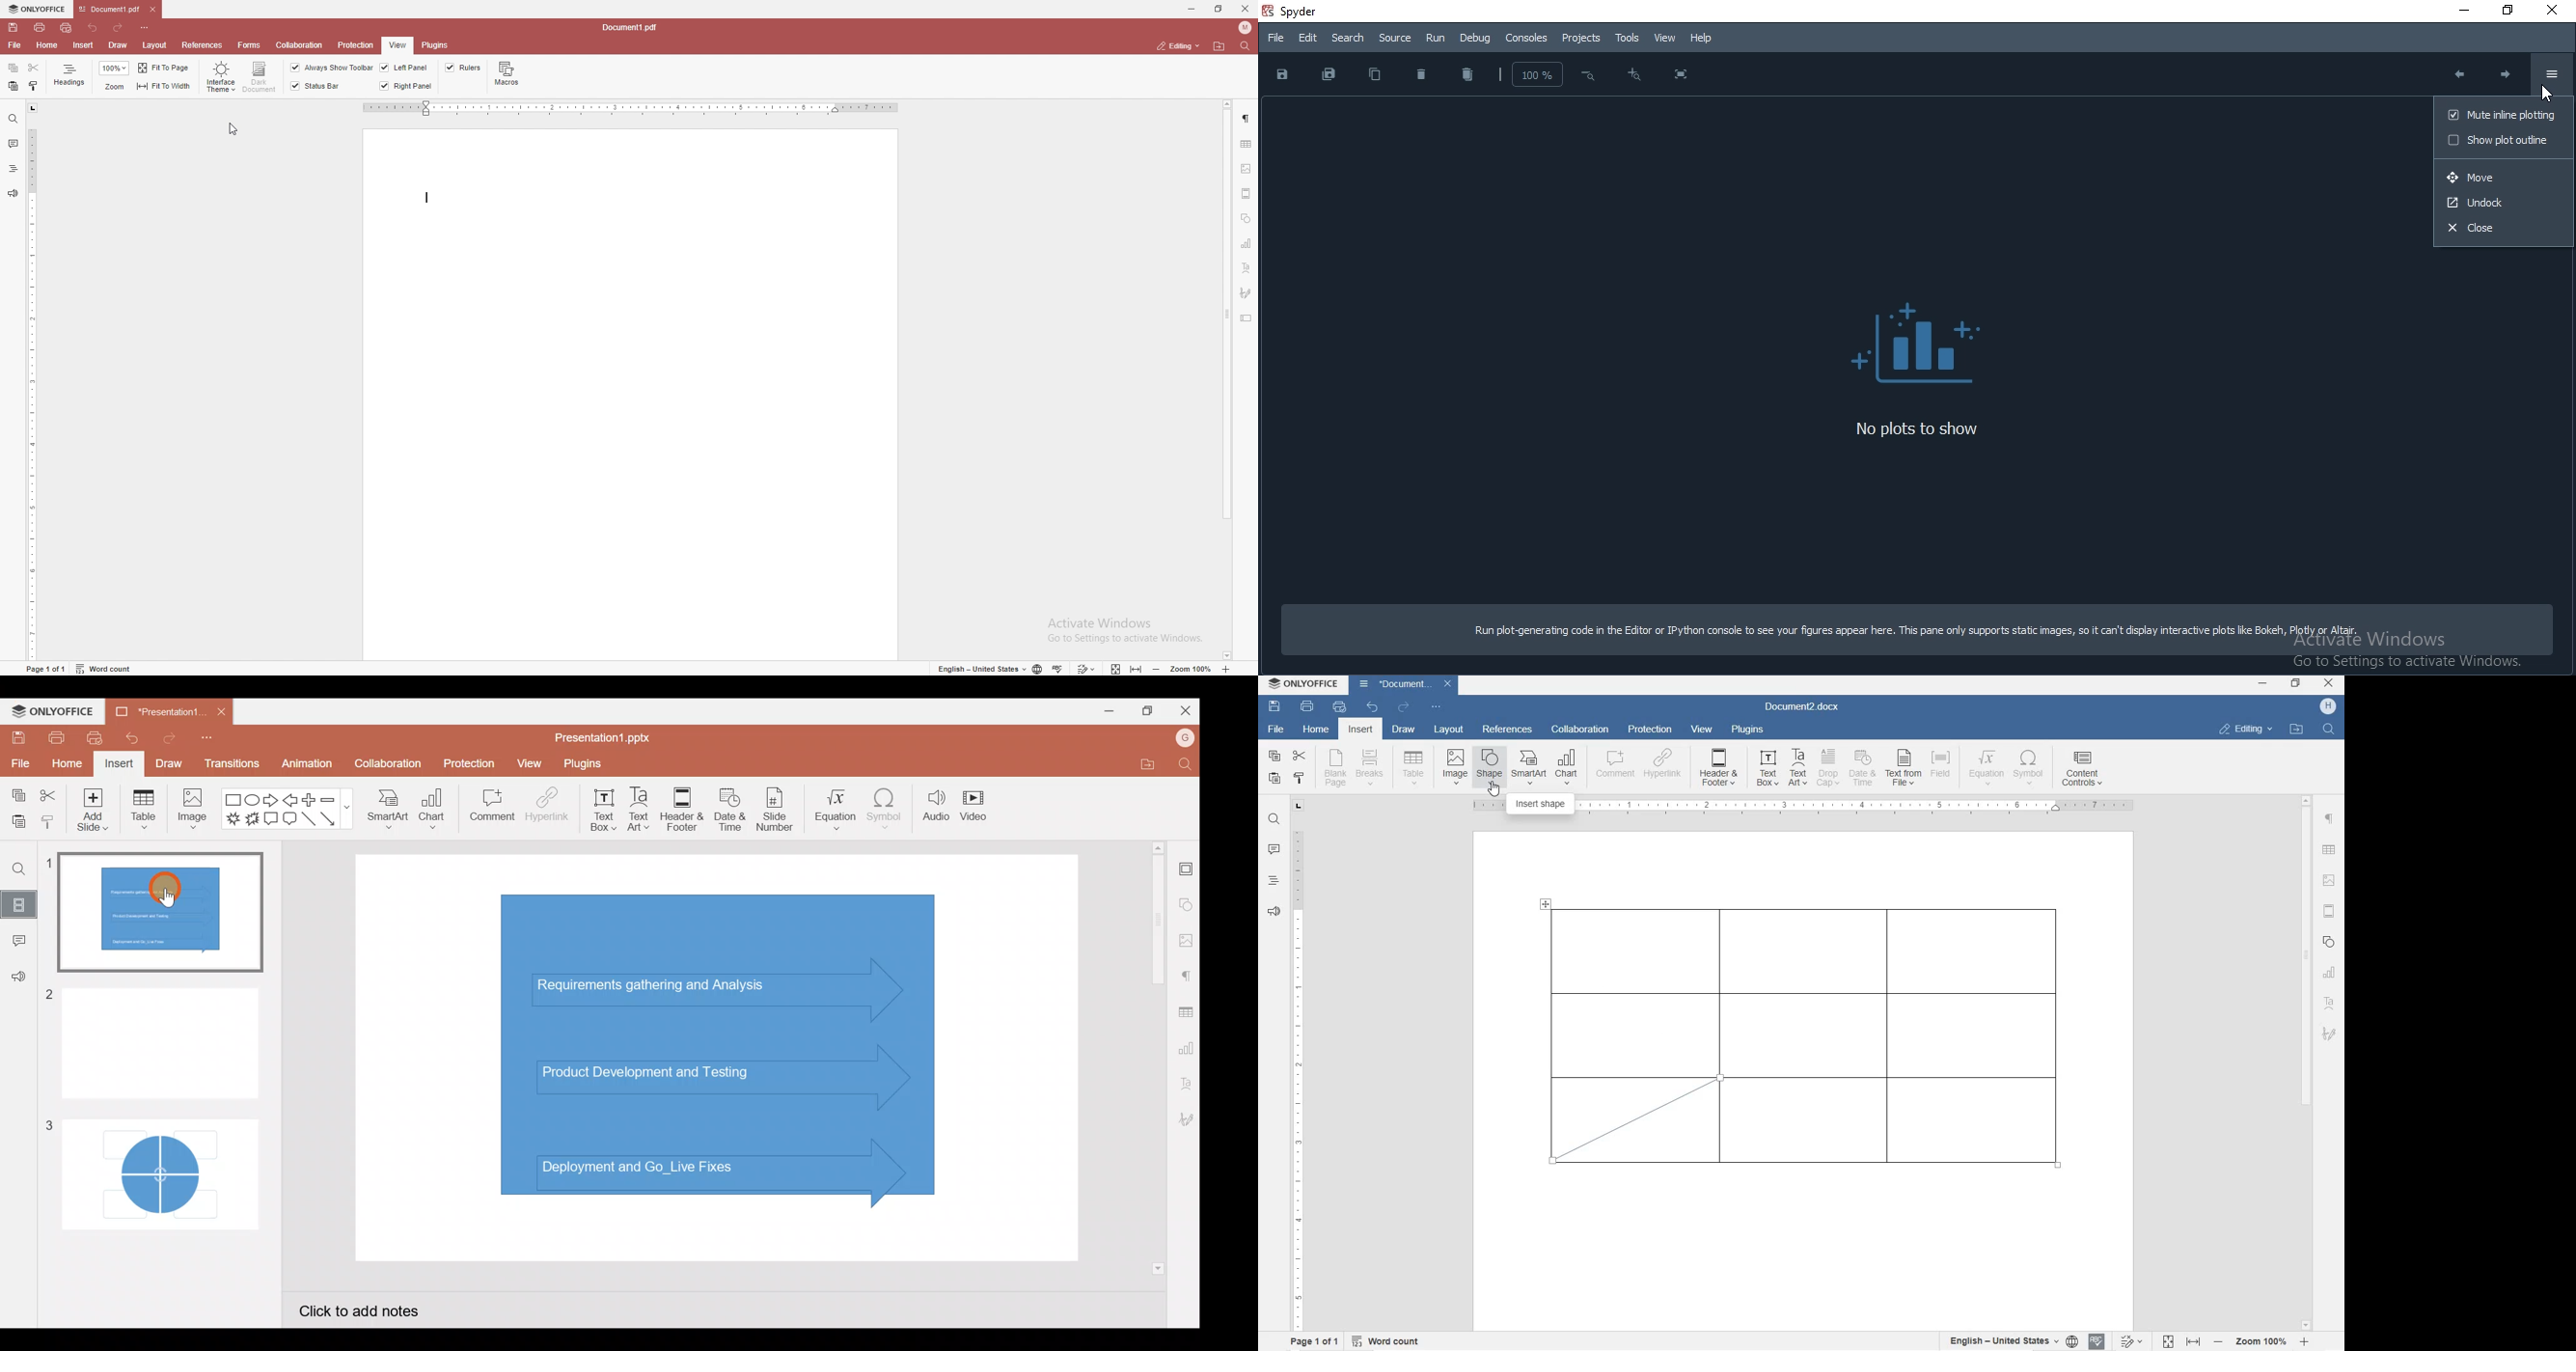  What do you see at coordinates (2454, 9) in the screenshot?
I see `minimise` at bounding box center [2454, 9].